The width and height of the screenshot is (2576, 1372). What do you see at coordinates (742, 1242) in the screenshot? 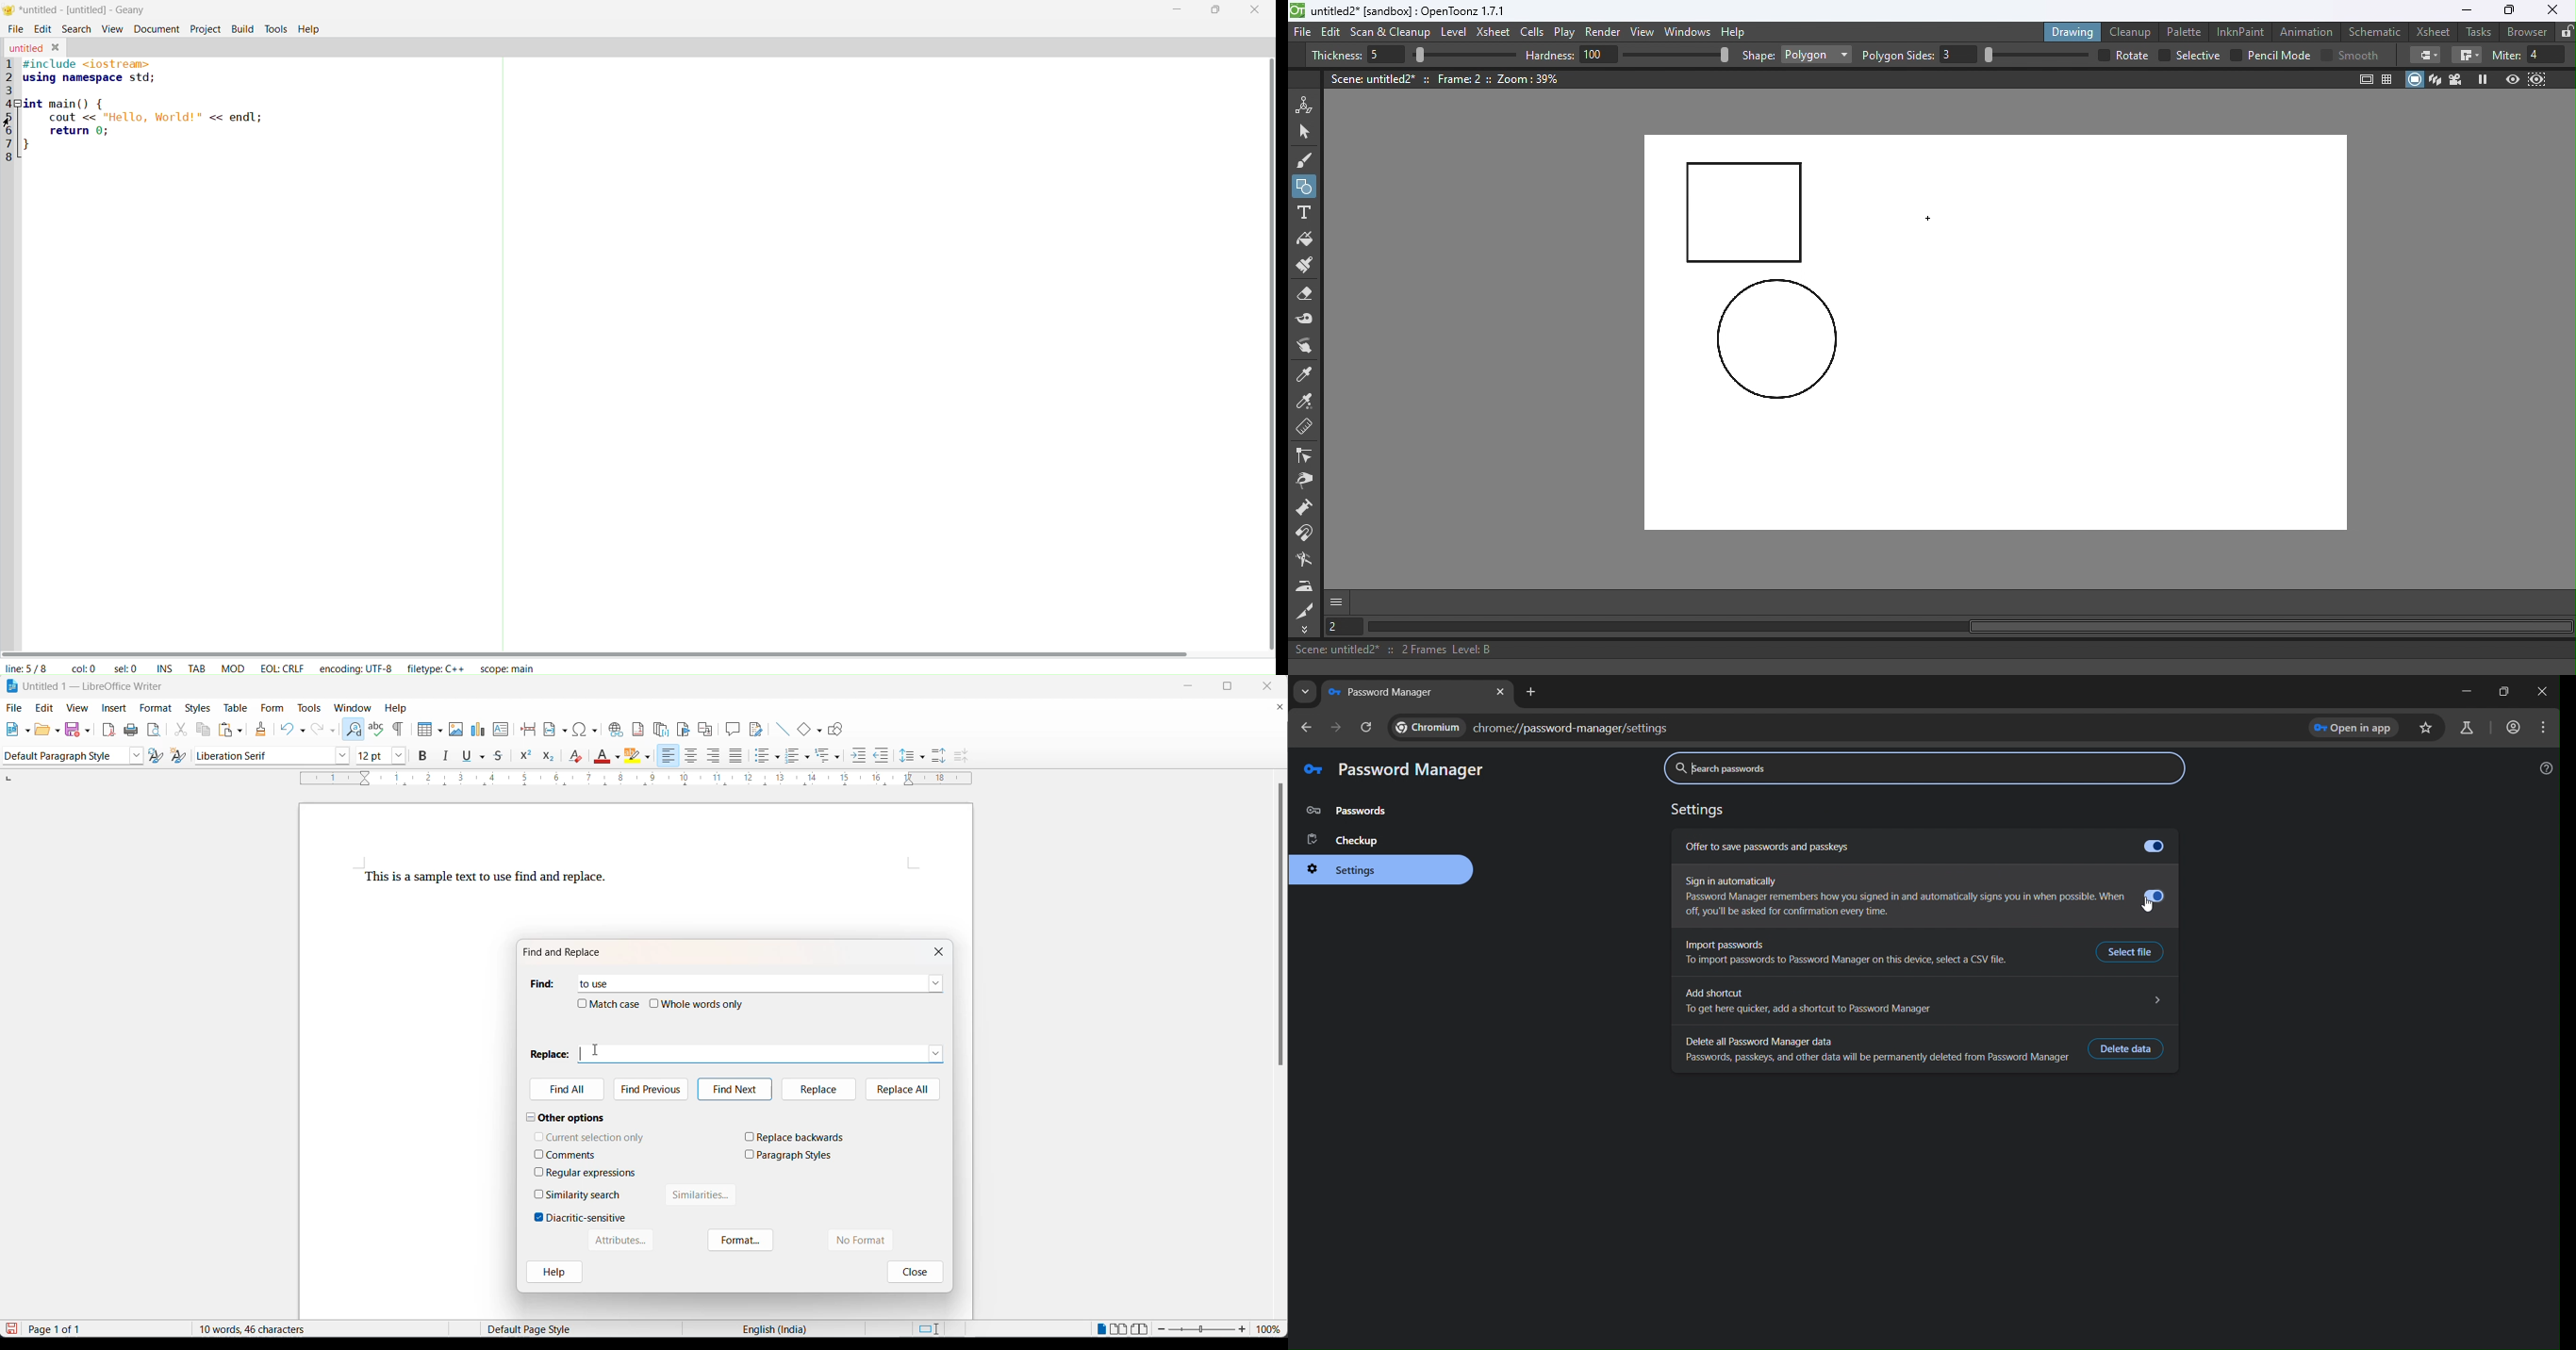
I see `format` at bounding box center [742, 1242].